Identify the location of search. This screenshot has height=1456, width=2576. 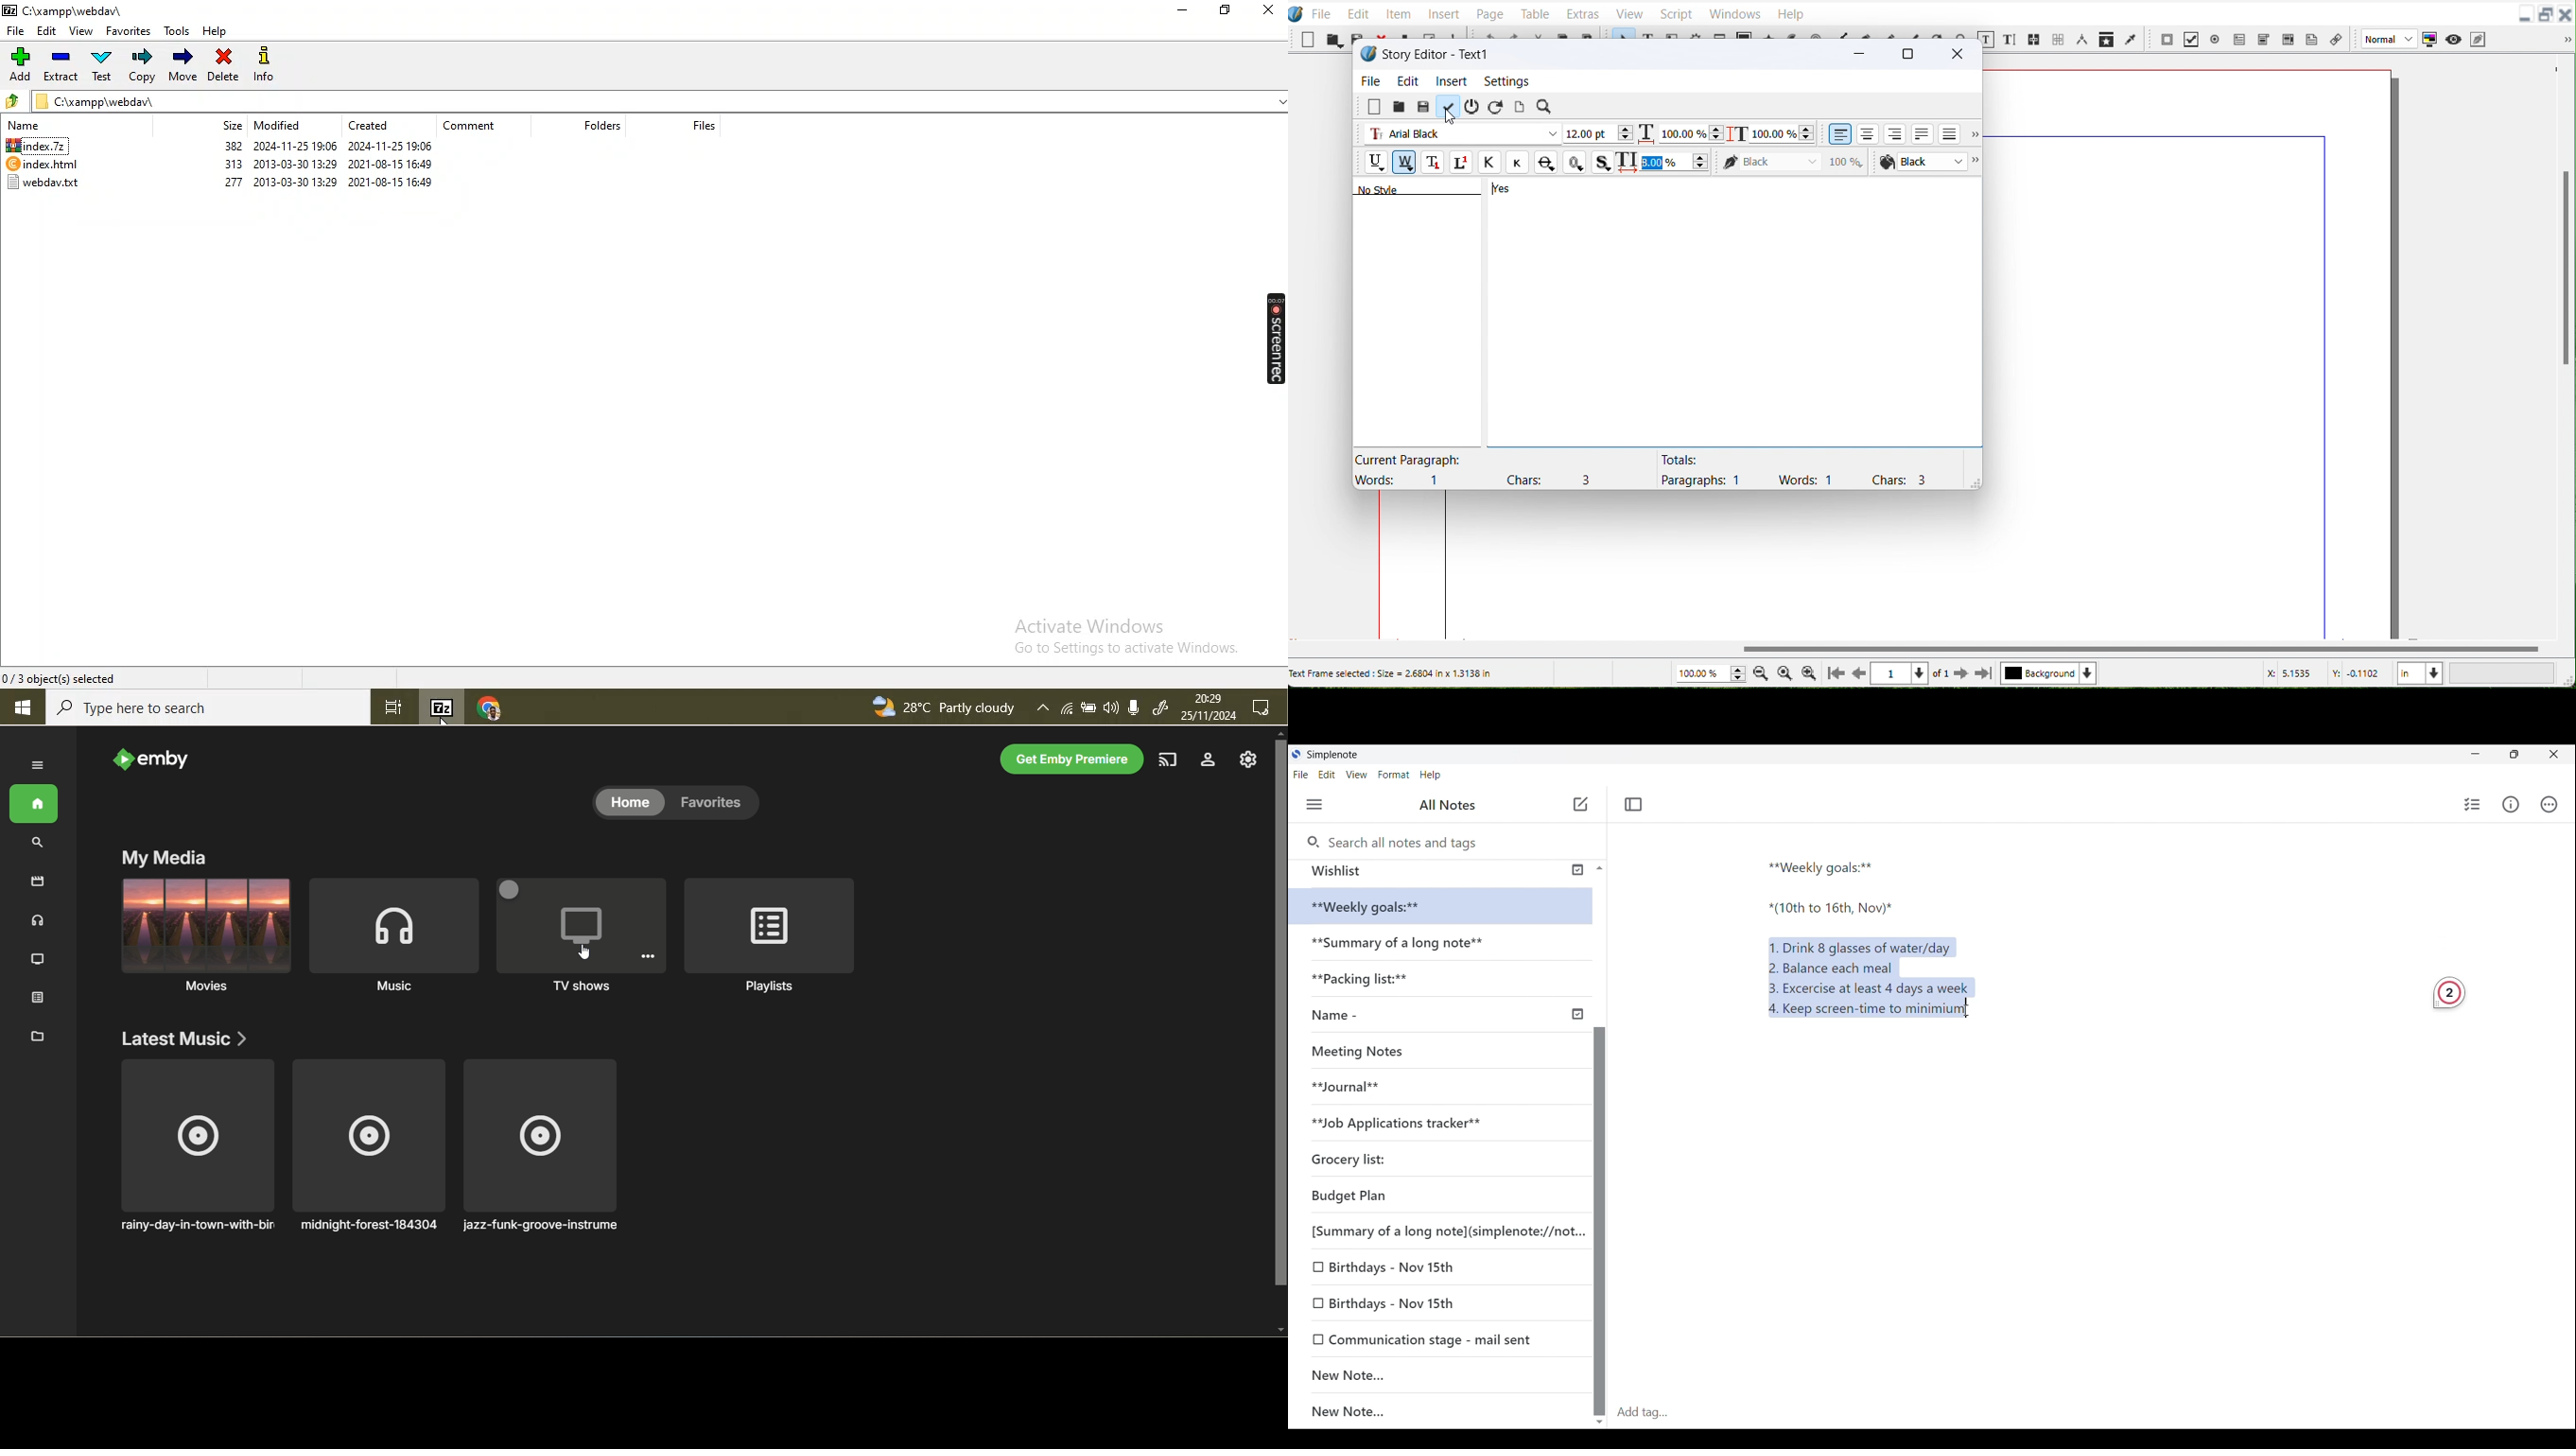
(38, 843).